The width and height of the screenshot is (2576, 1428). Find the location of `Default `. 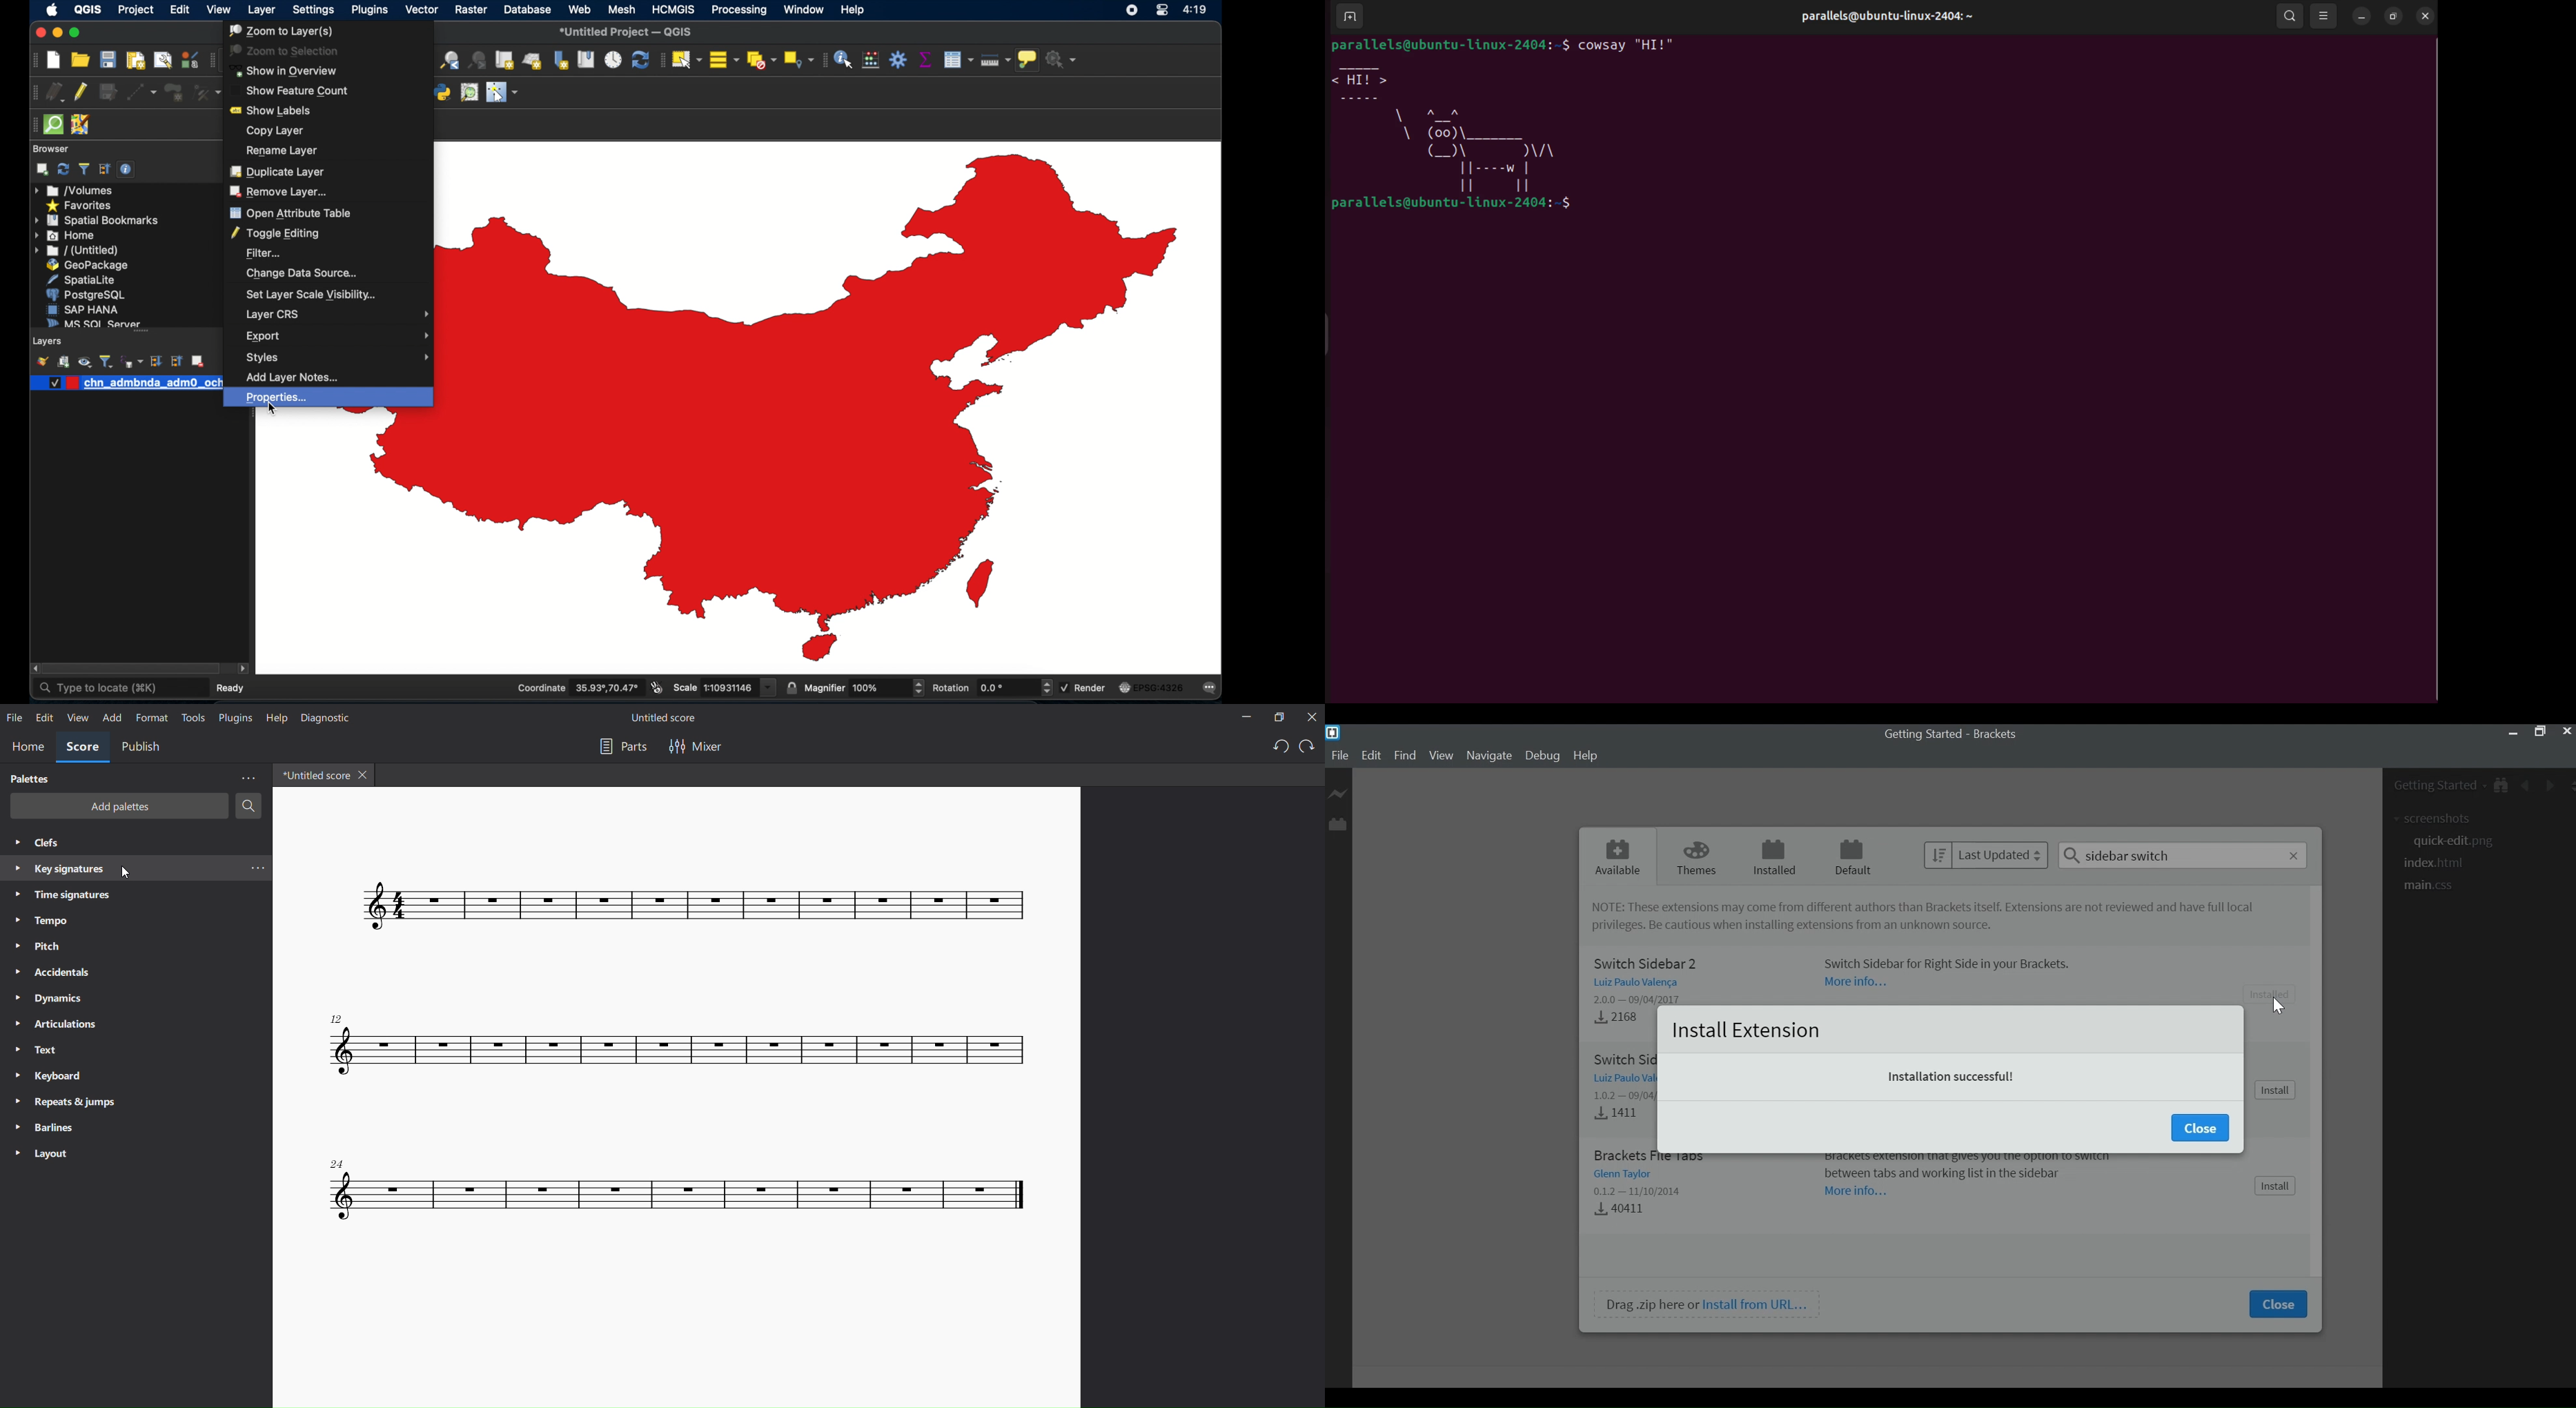

Default  is located at coordinates (1854, 858).